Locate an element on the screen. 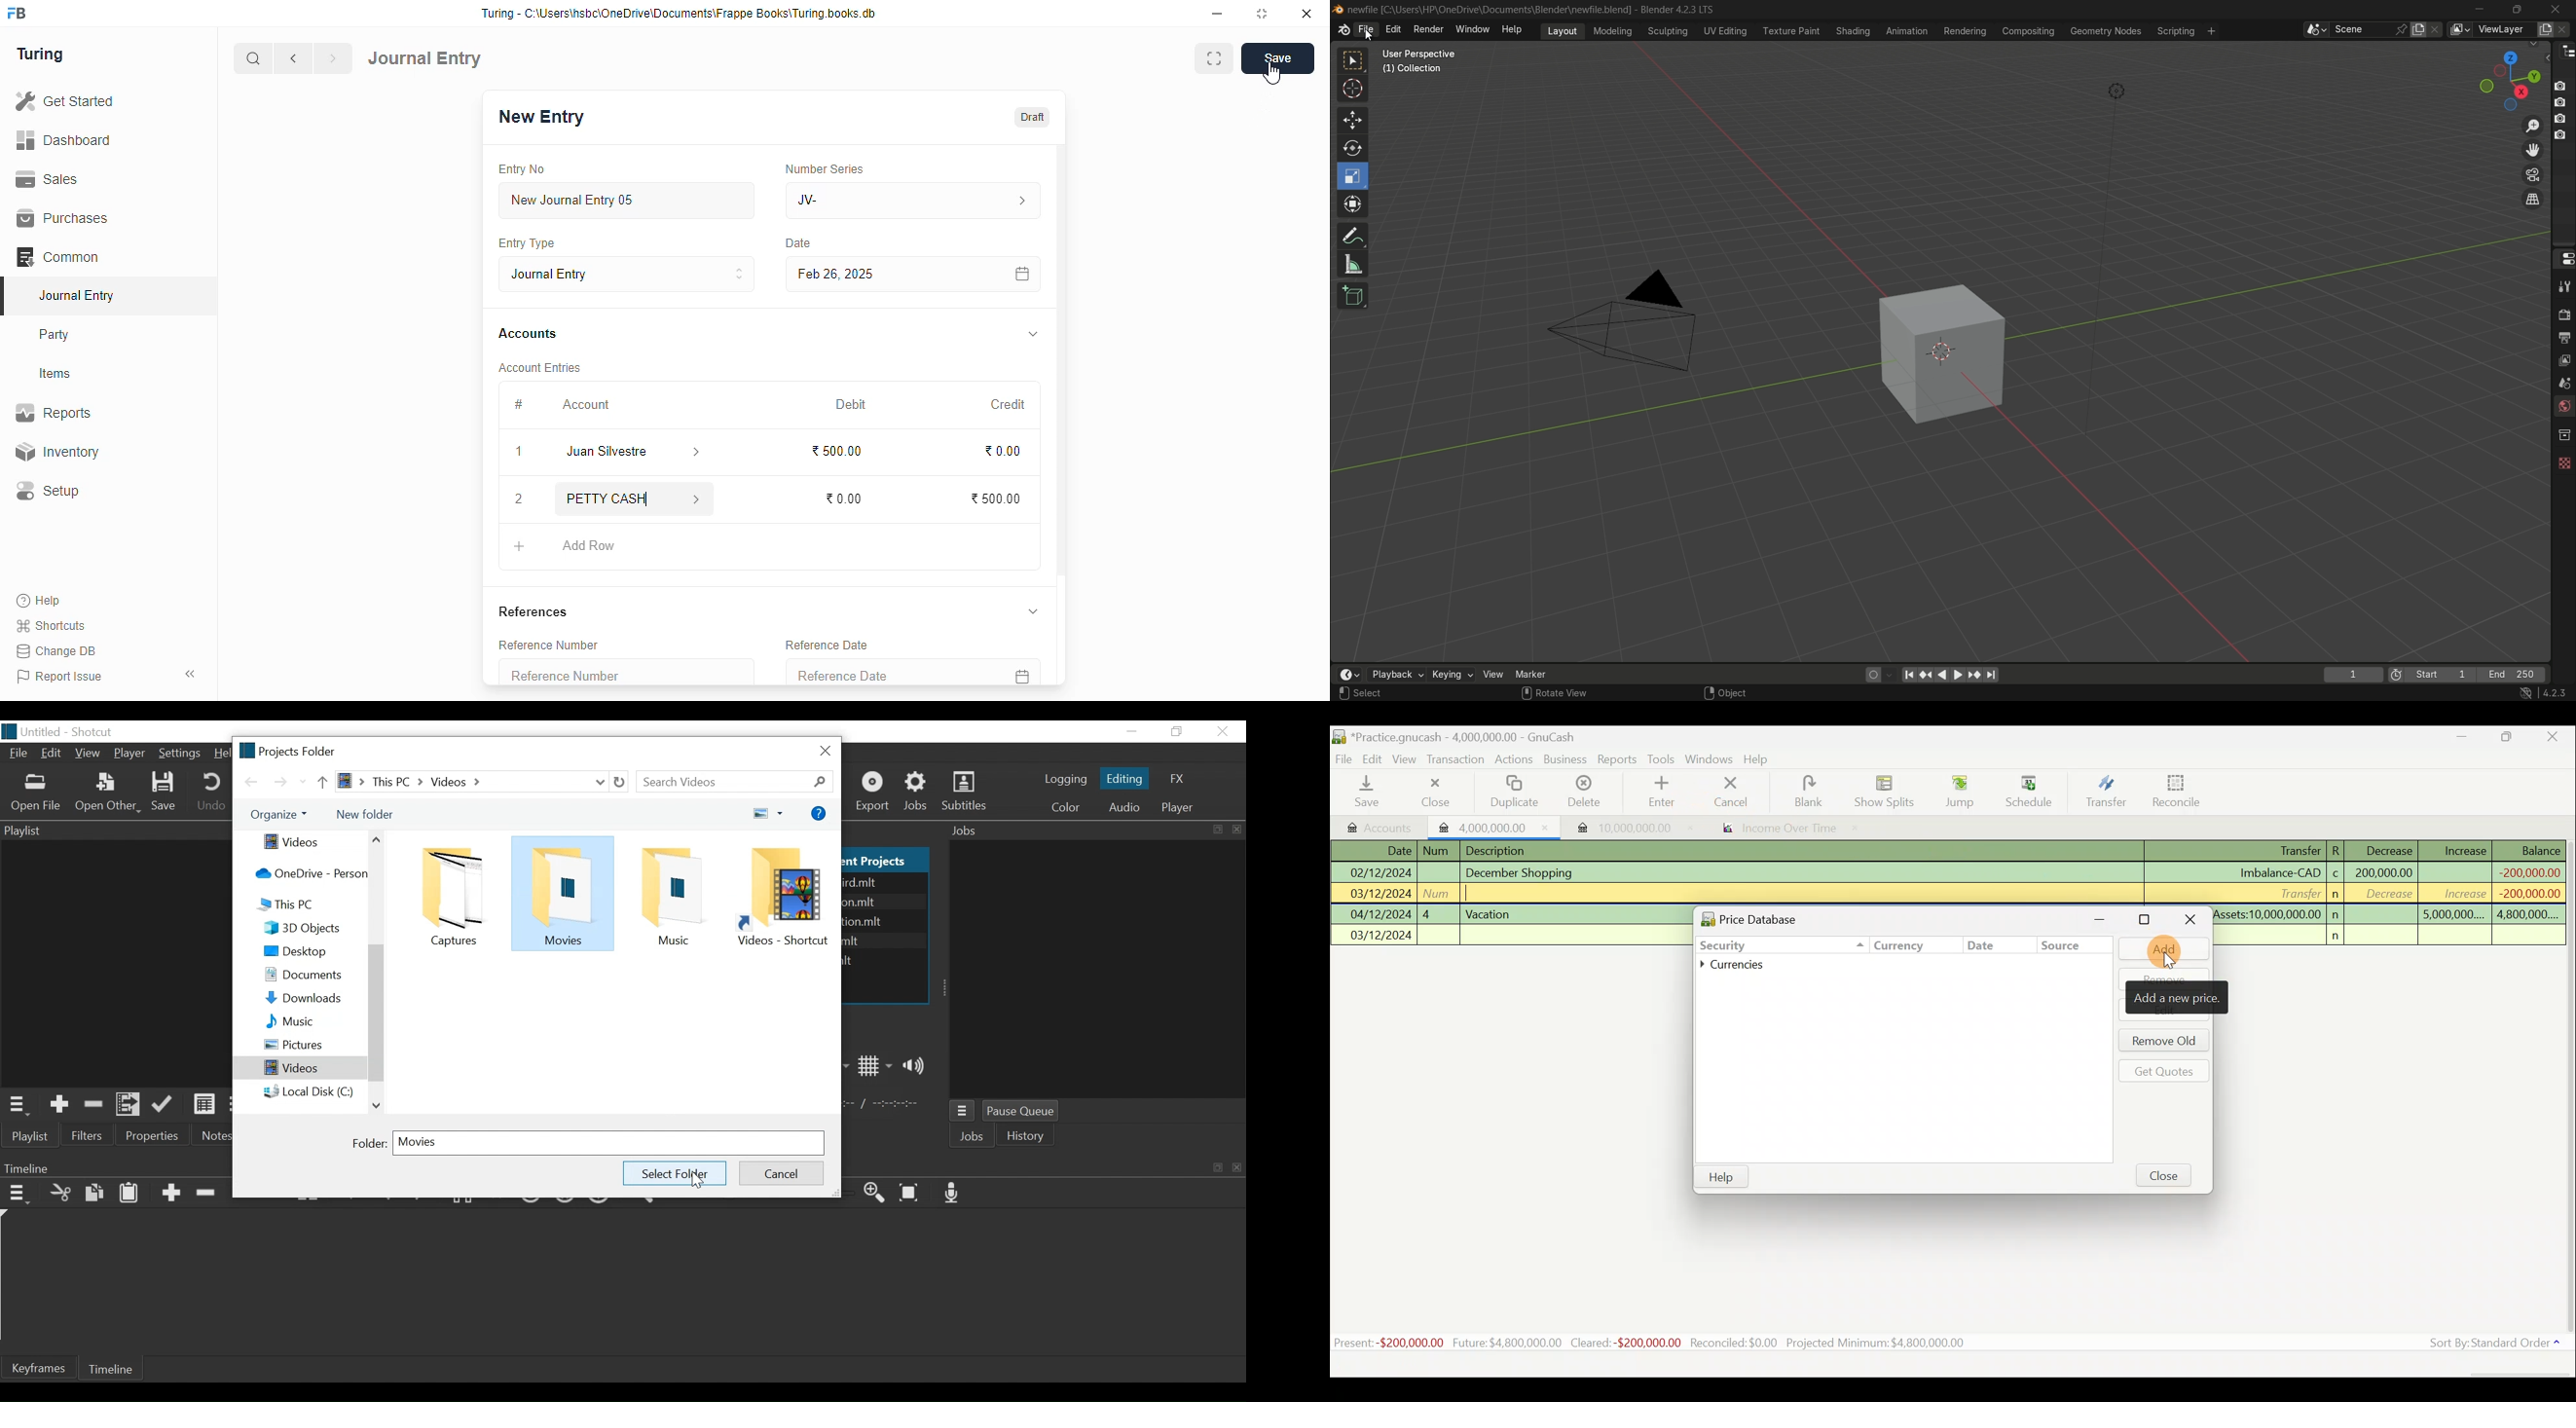  player is located at coordinates (1175, 807).